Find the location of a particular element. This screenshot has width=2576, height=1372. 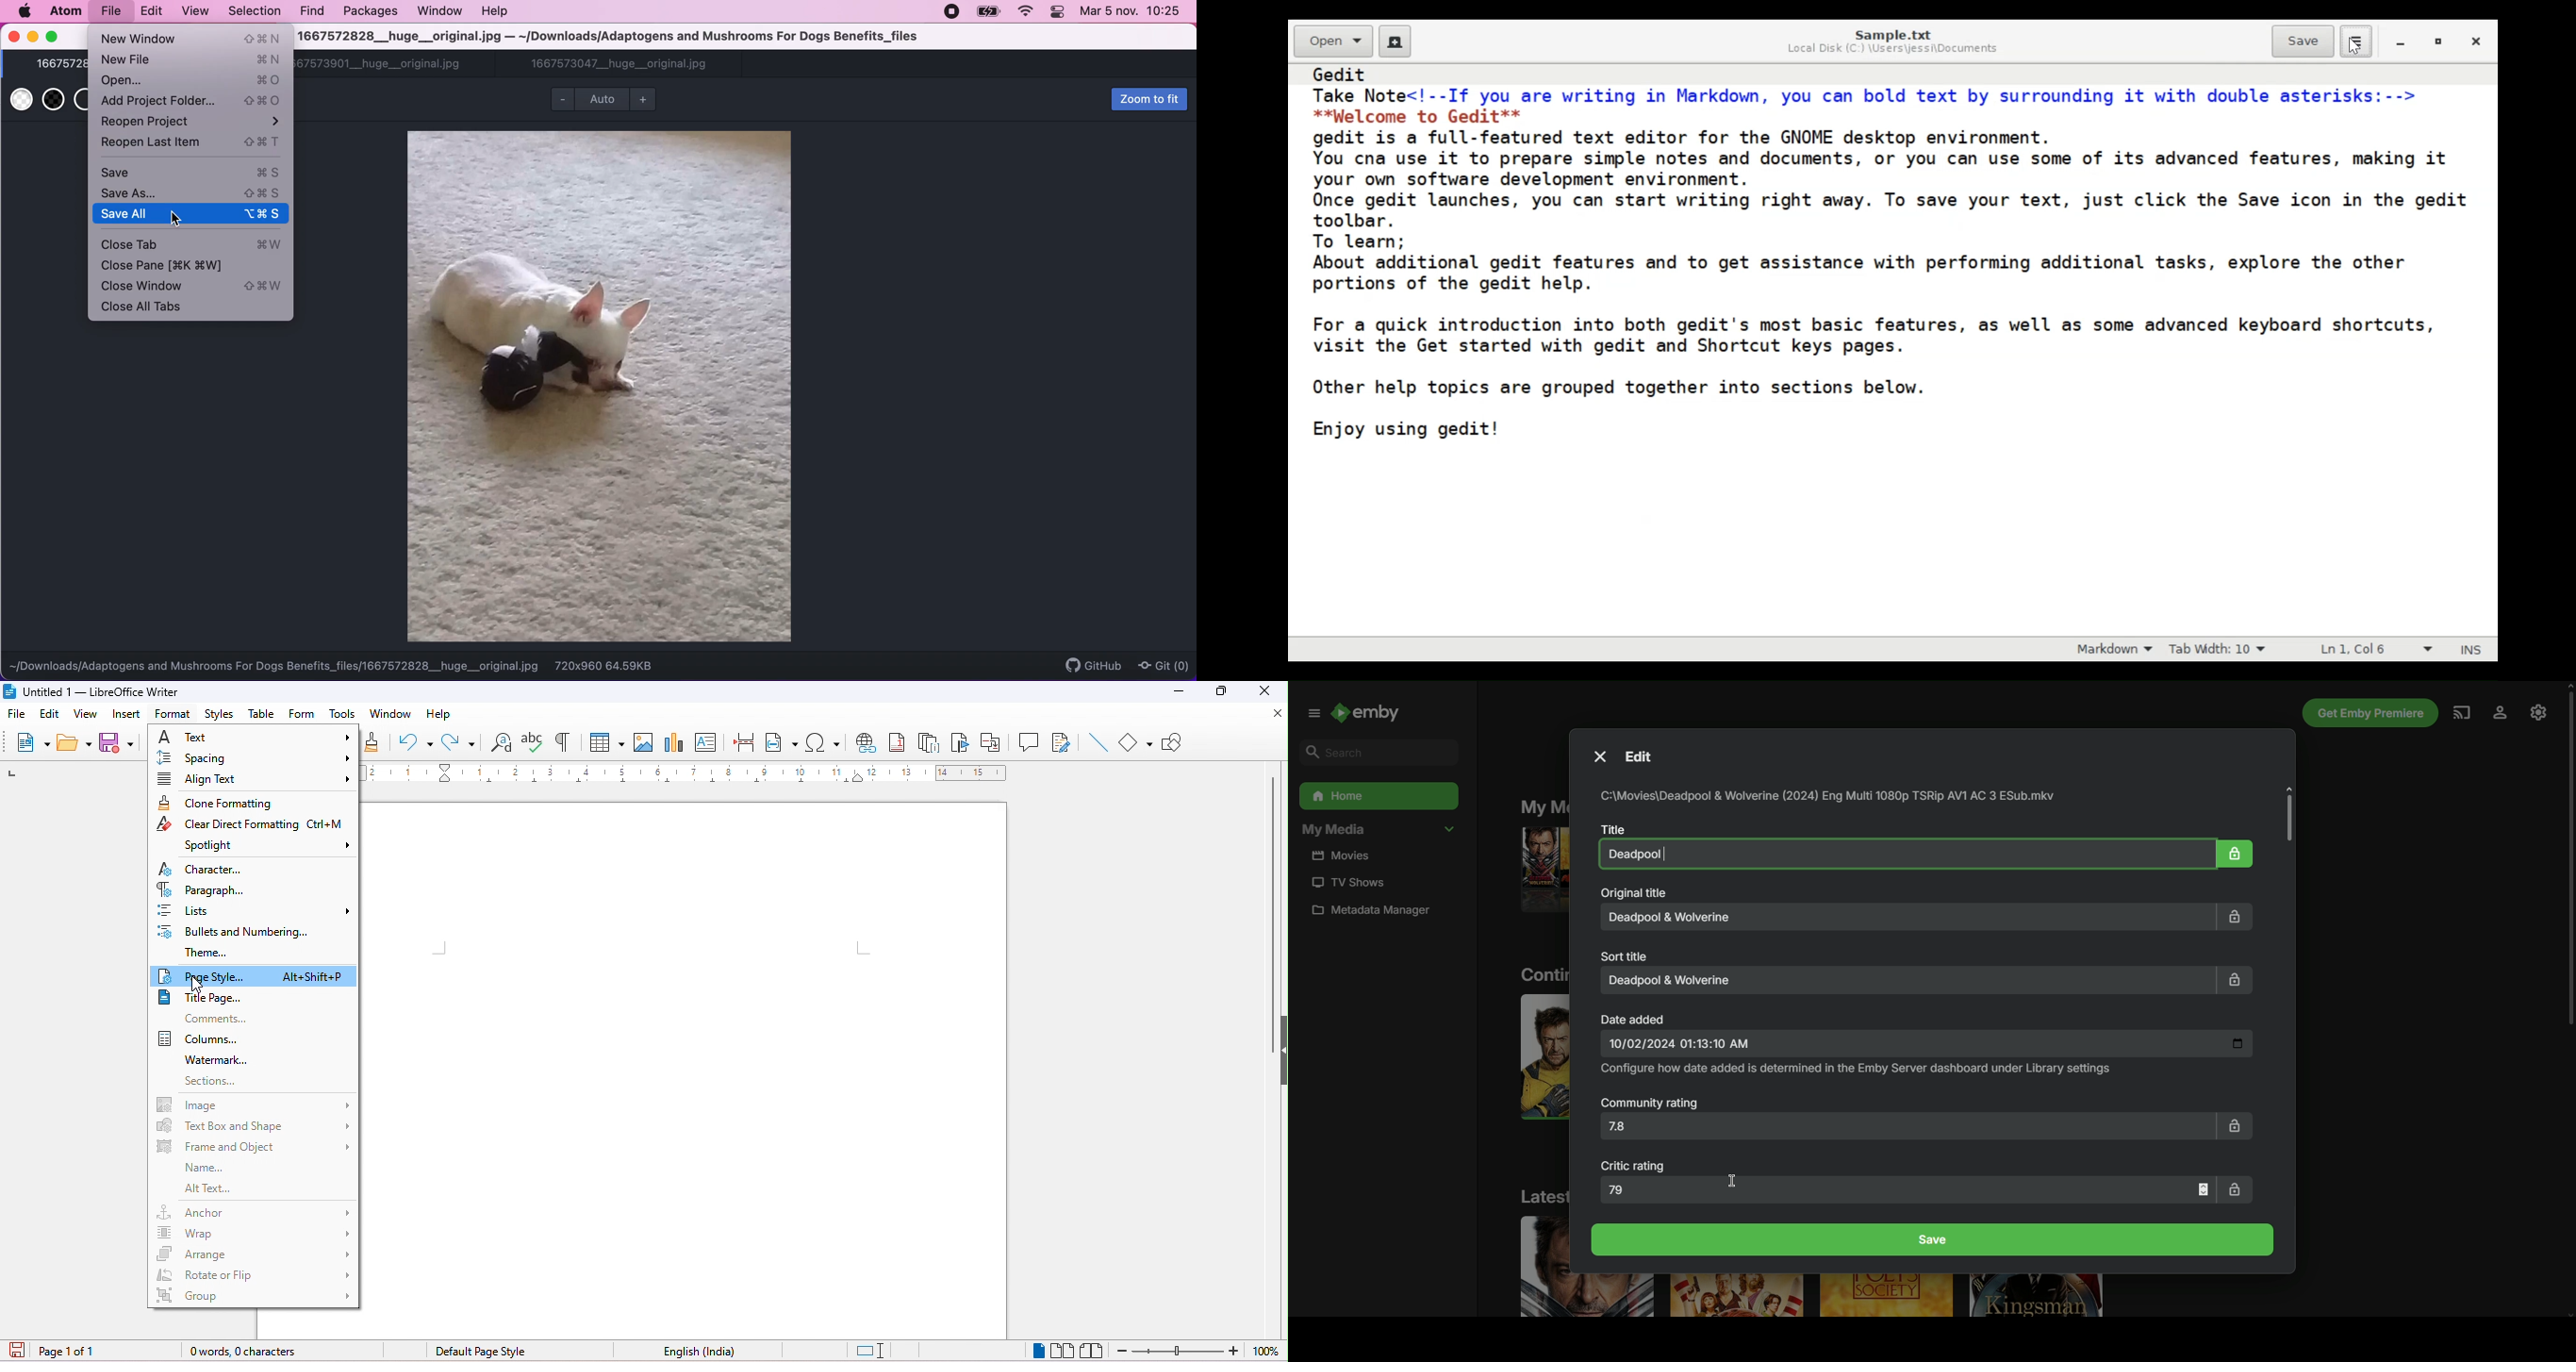

comments is located at coordinates (232, 1021).